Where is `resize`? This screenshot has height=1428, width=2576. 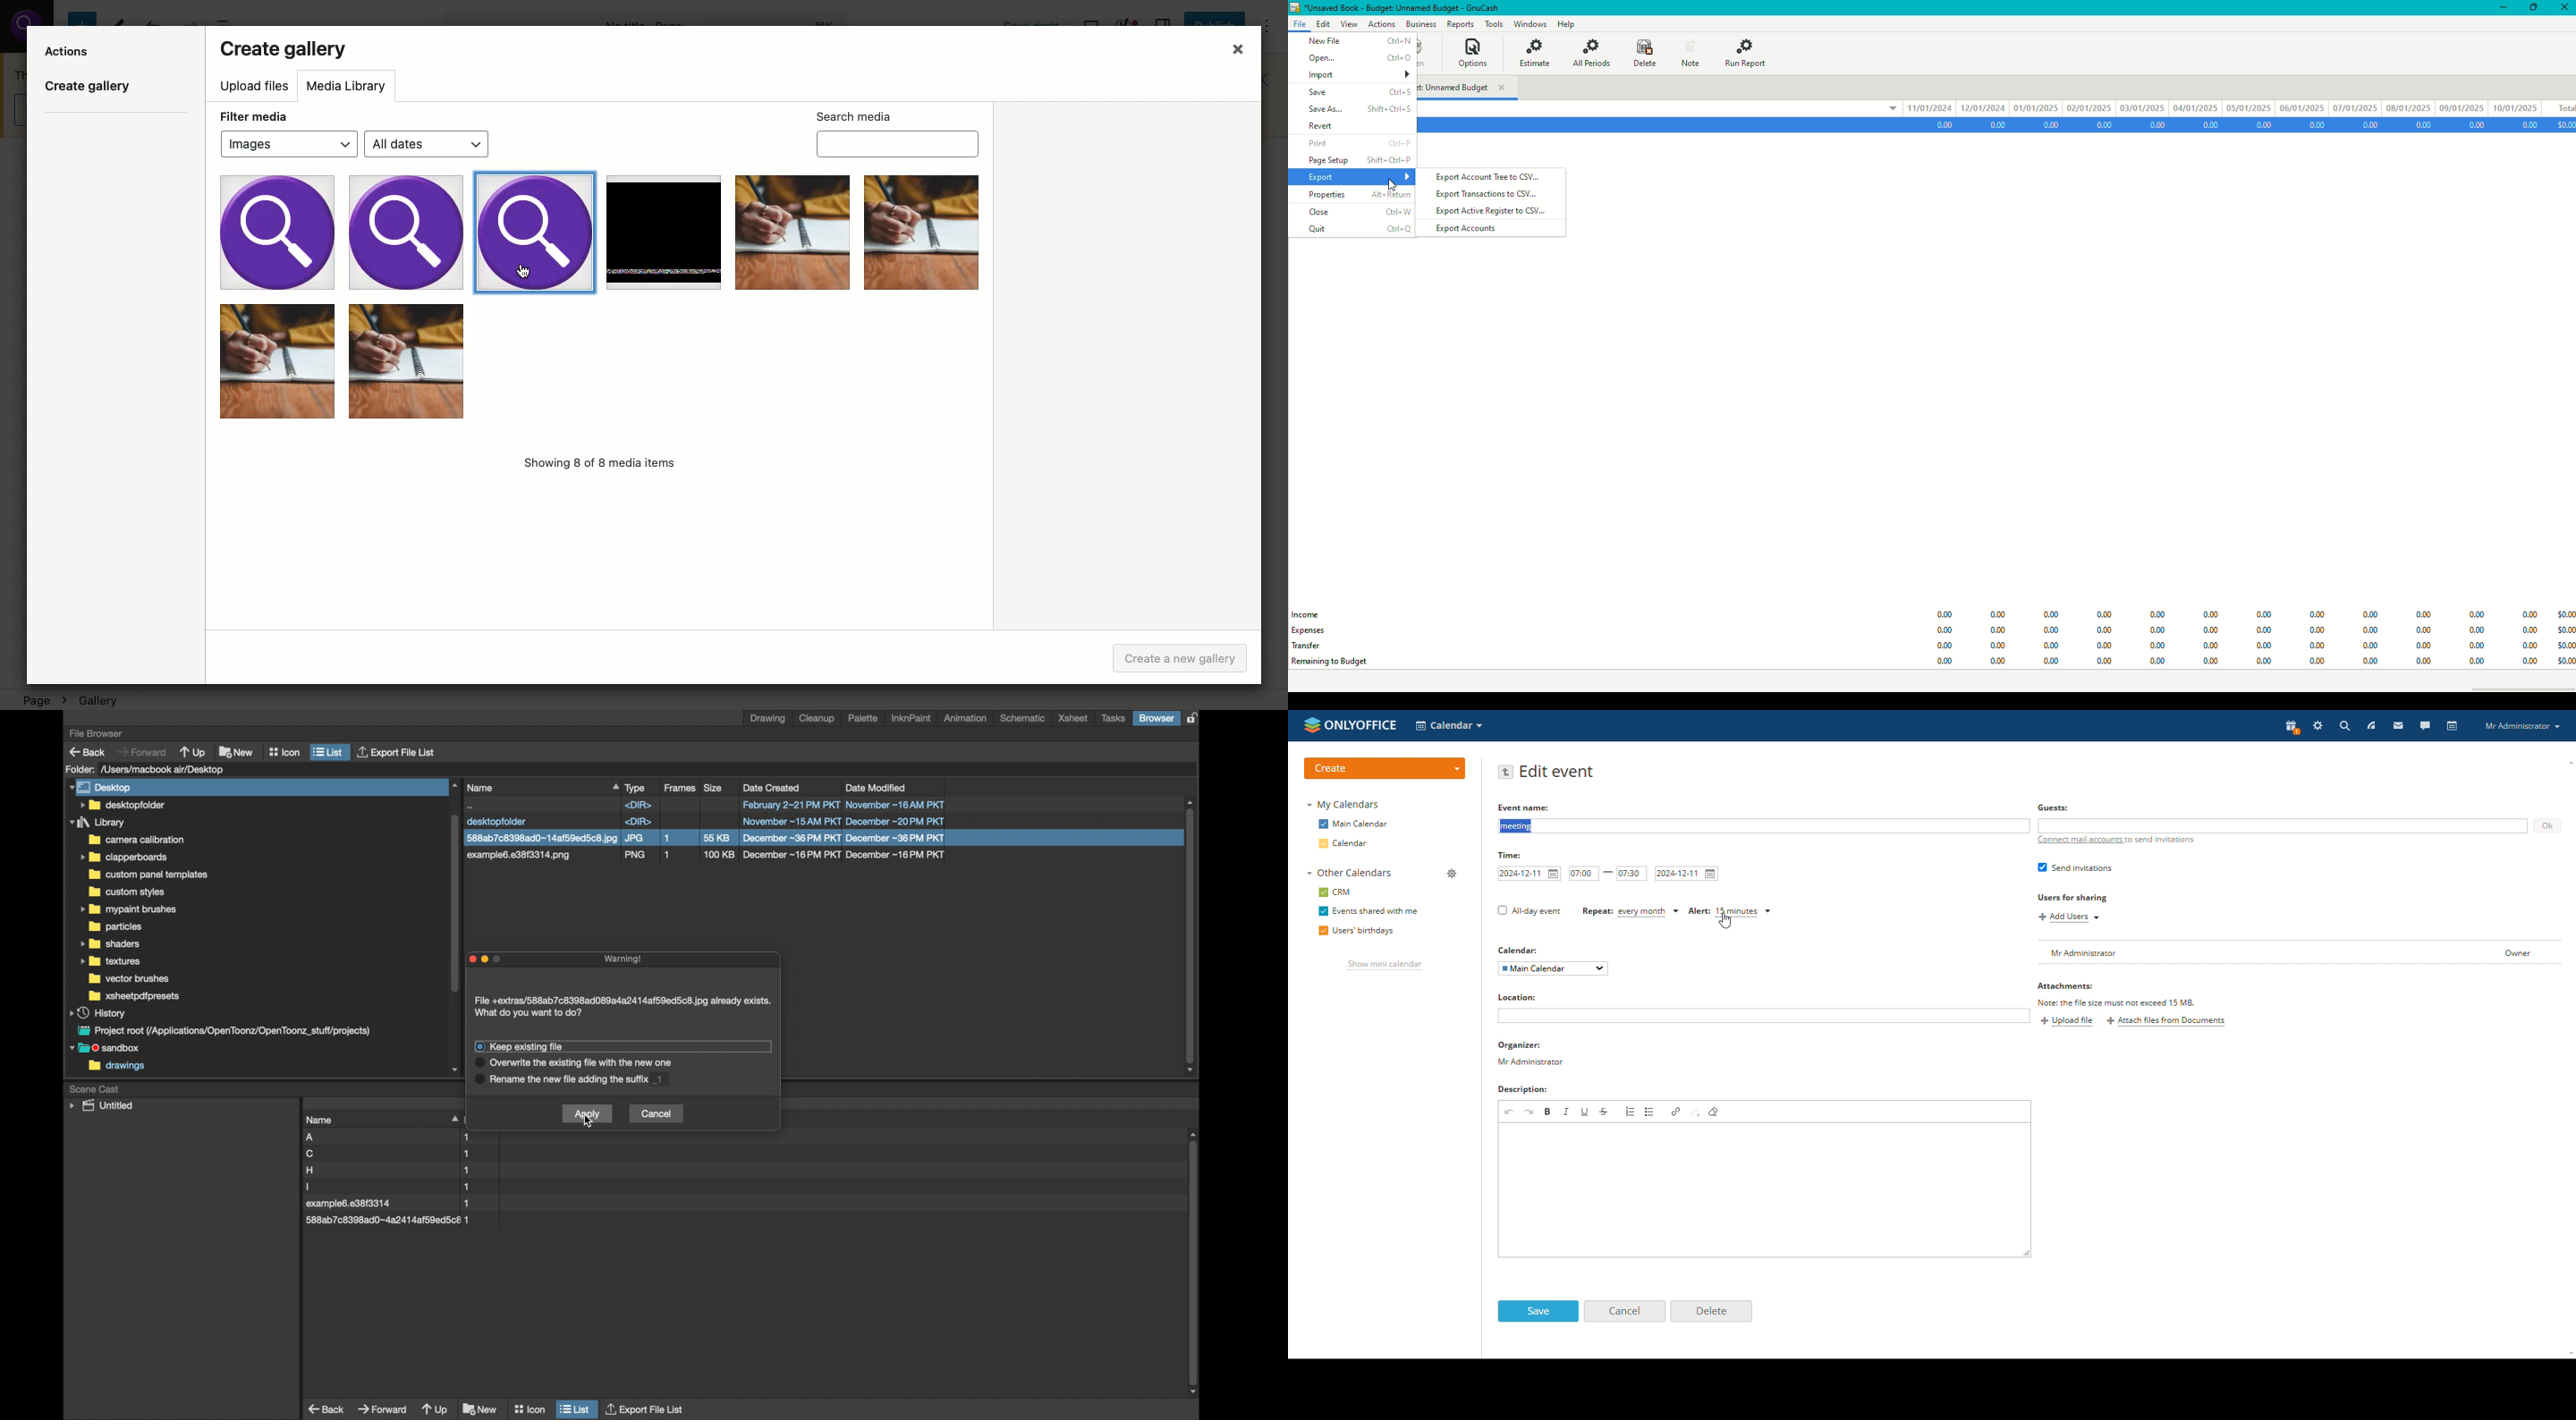 resize is located at coordinates (2027, 1253).